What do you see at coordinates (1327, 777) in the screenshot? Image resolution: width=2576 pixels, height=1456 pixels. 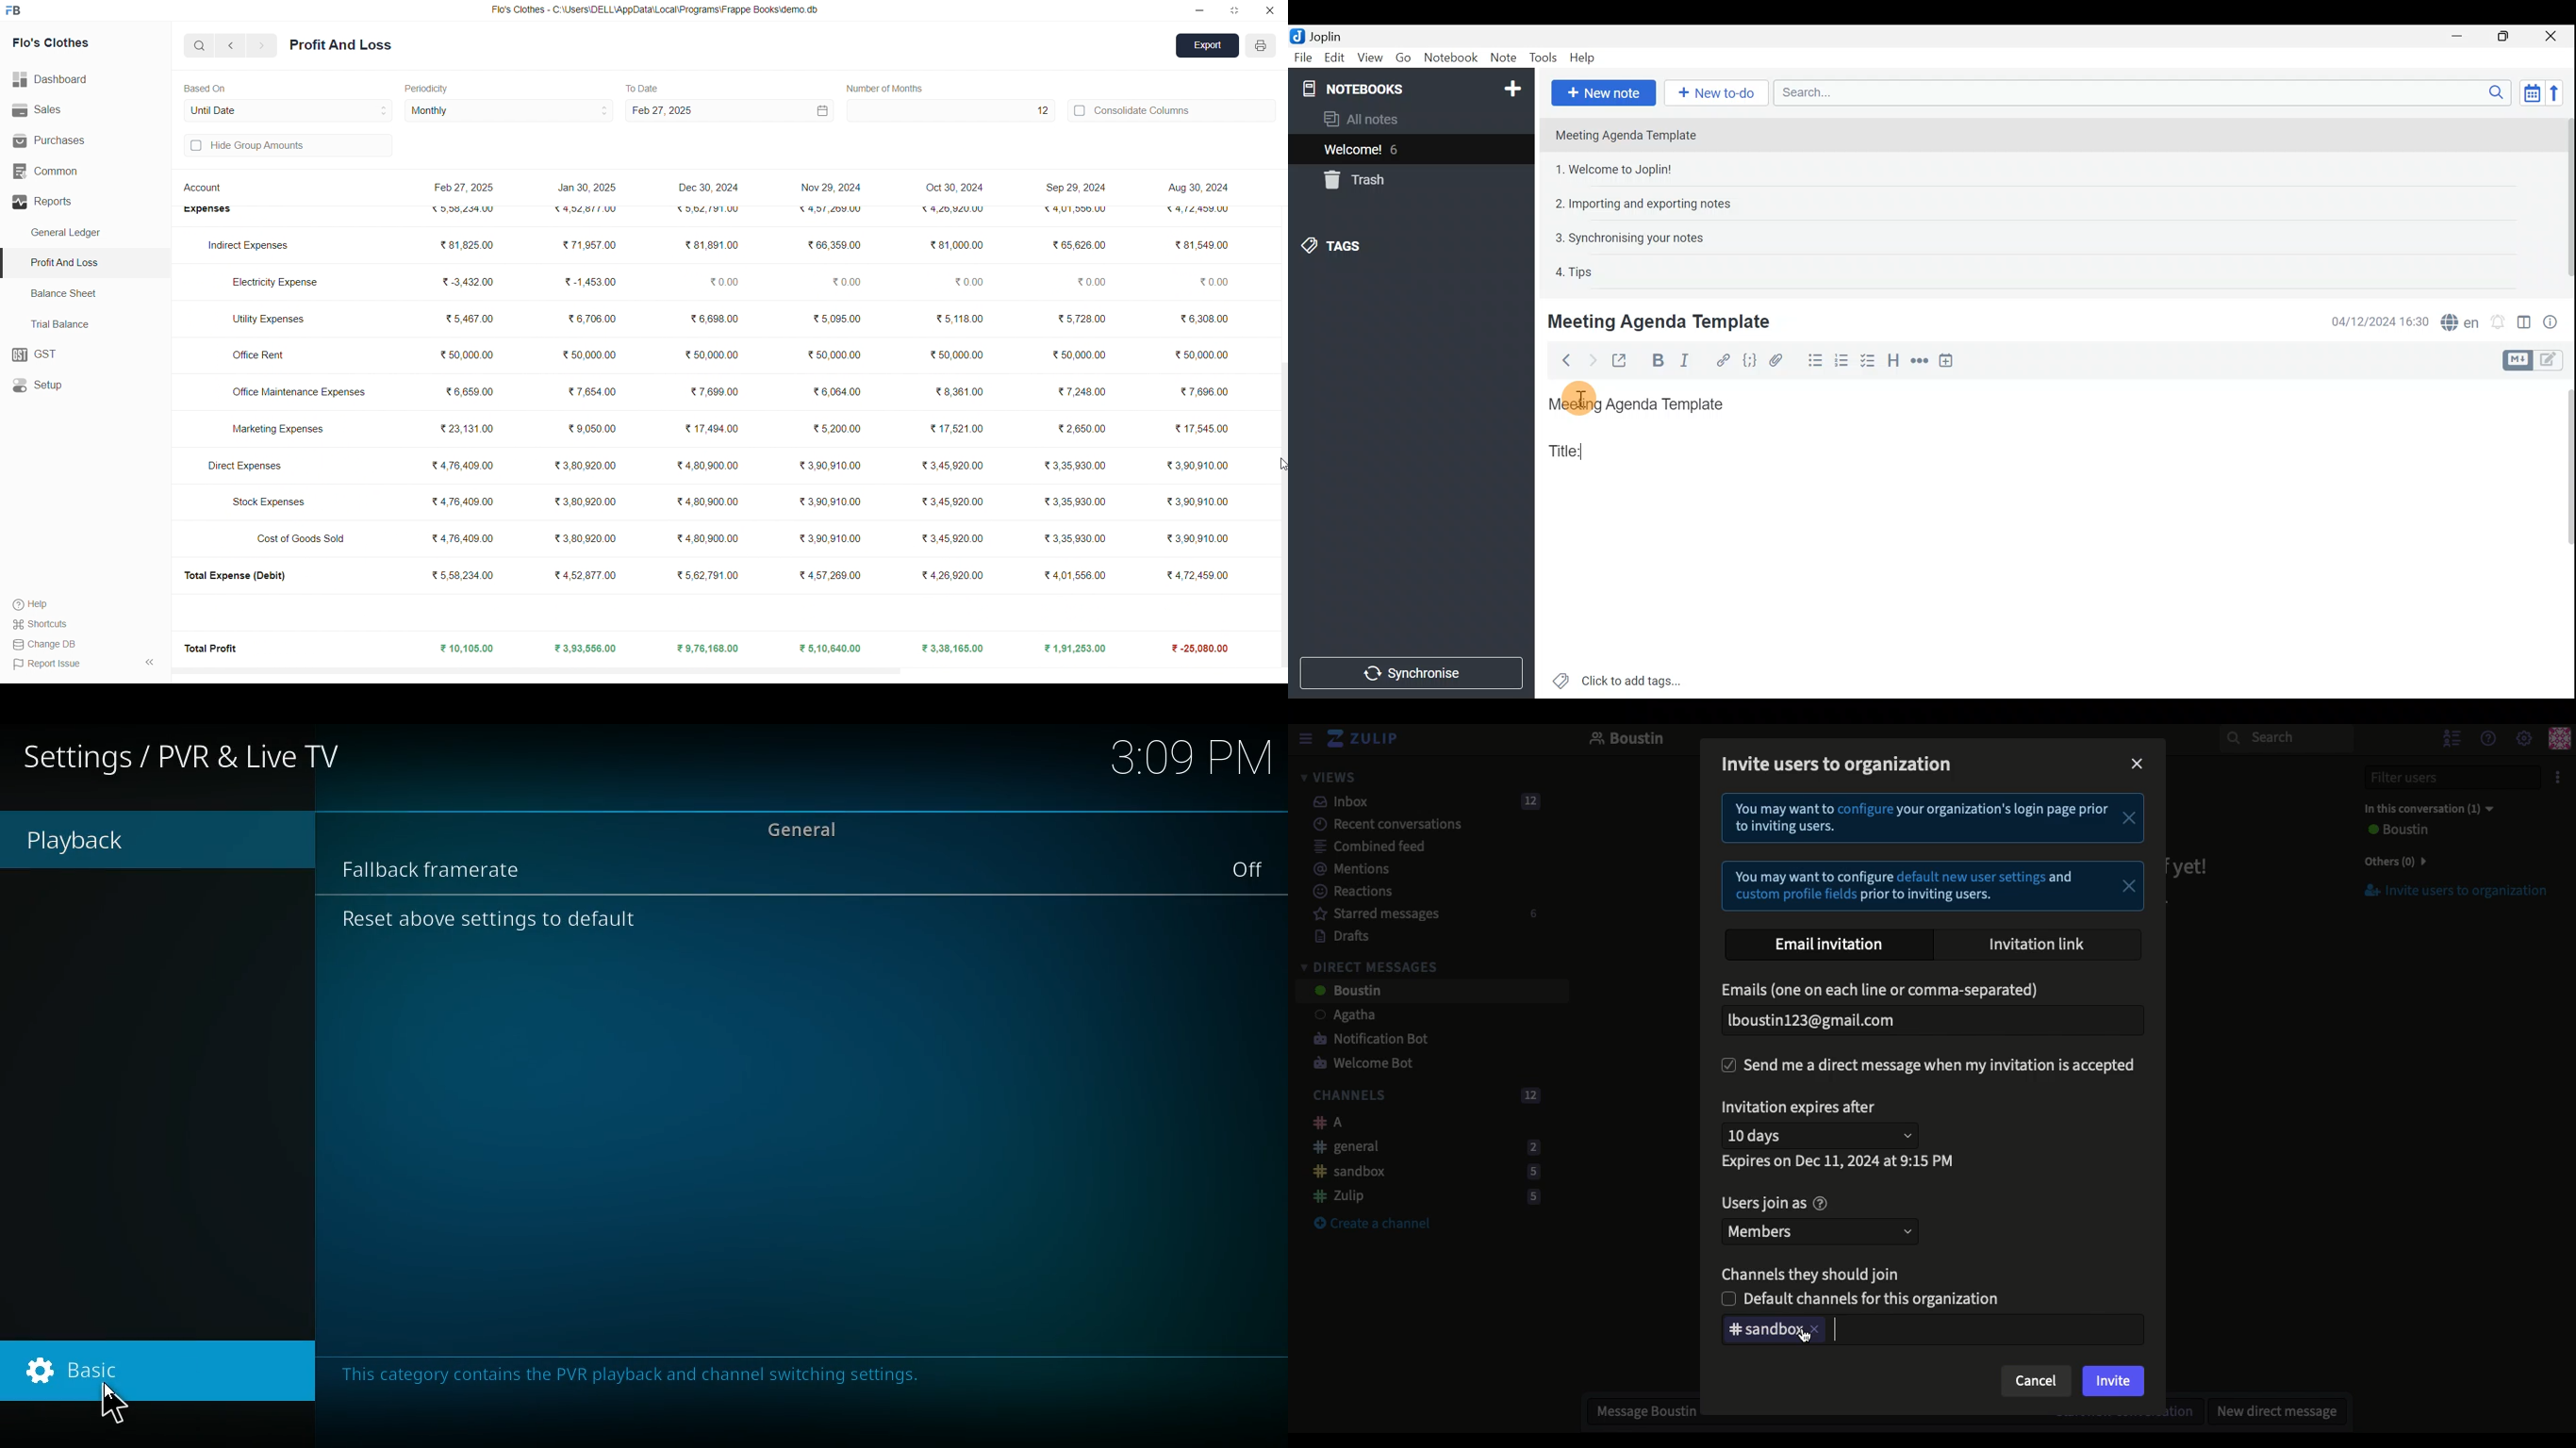 I see `Views` at bounding box center [1327, 777].